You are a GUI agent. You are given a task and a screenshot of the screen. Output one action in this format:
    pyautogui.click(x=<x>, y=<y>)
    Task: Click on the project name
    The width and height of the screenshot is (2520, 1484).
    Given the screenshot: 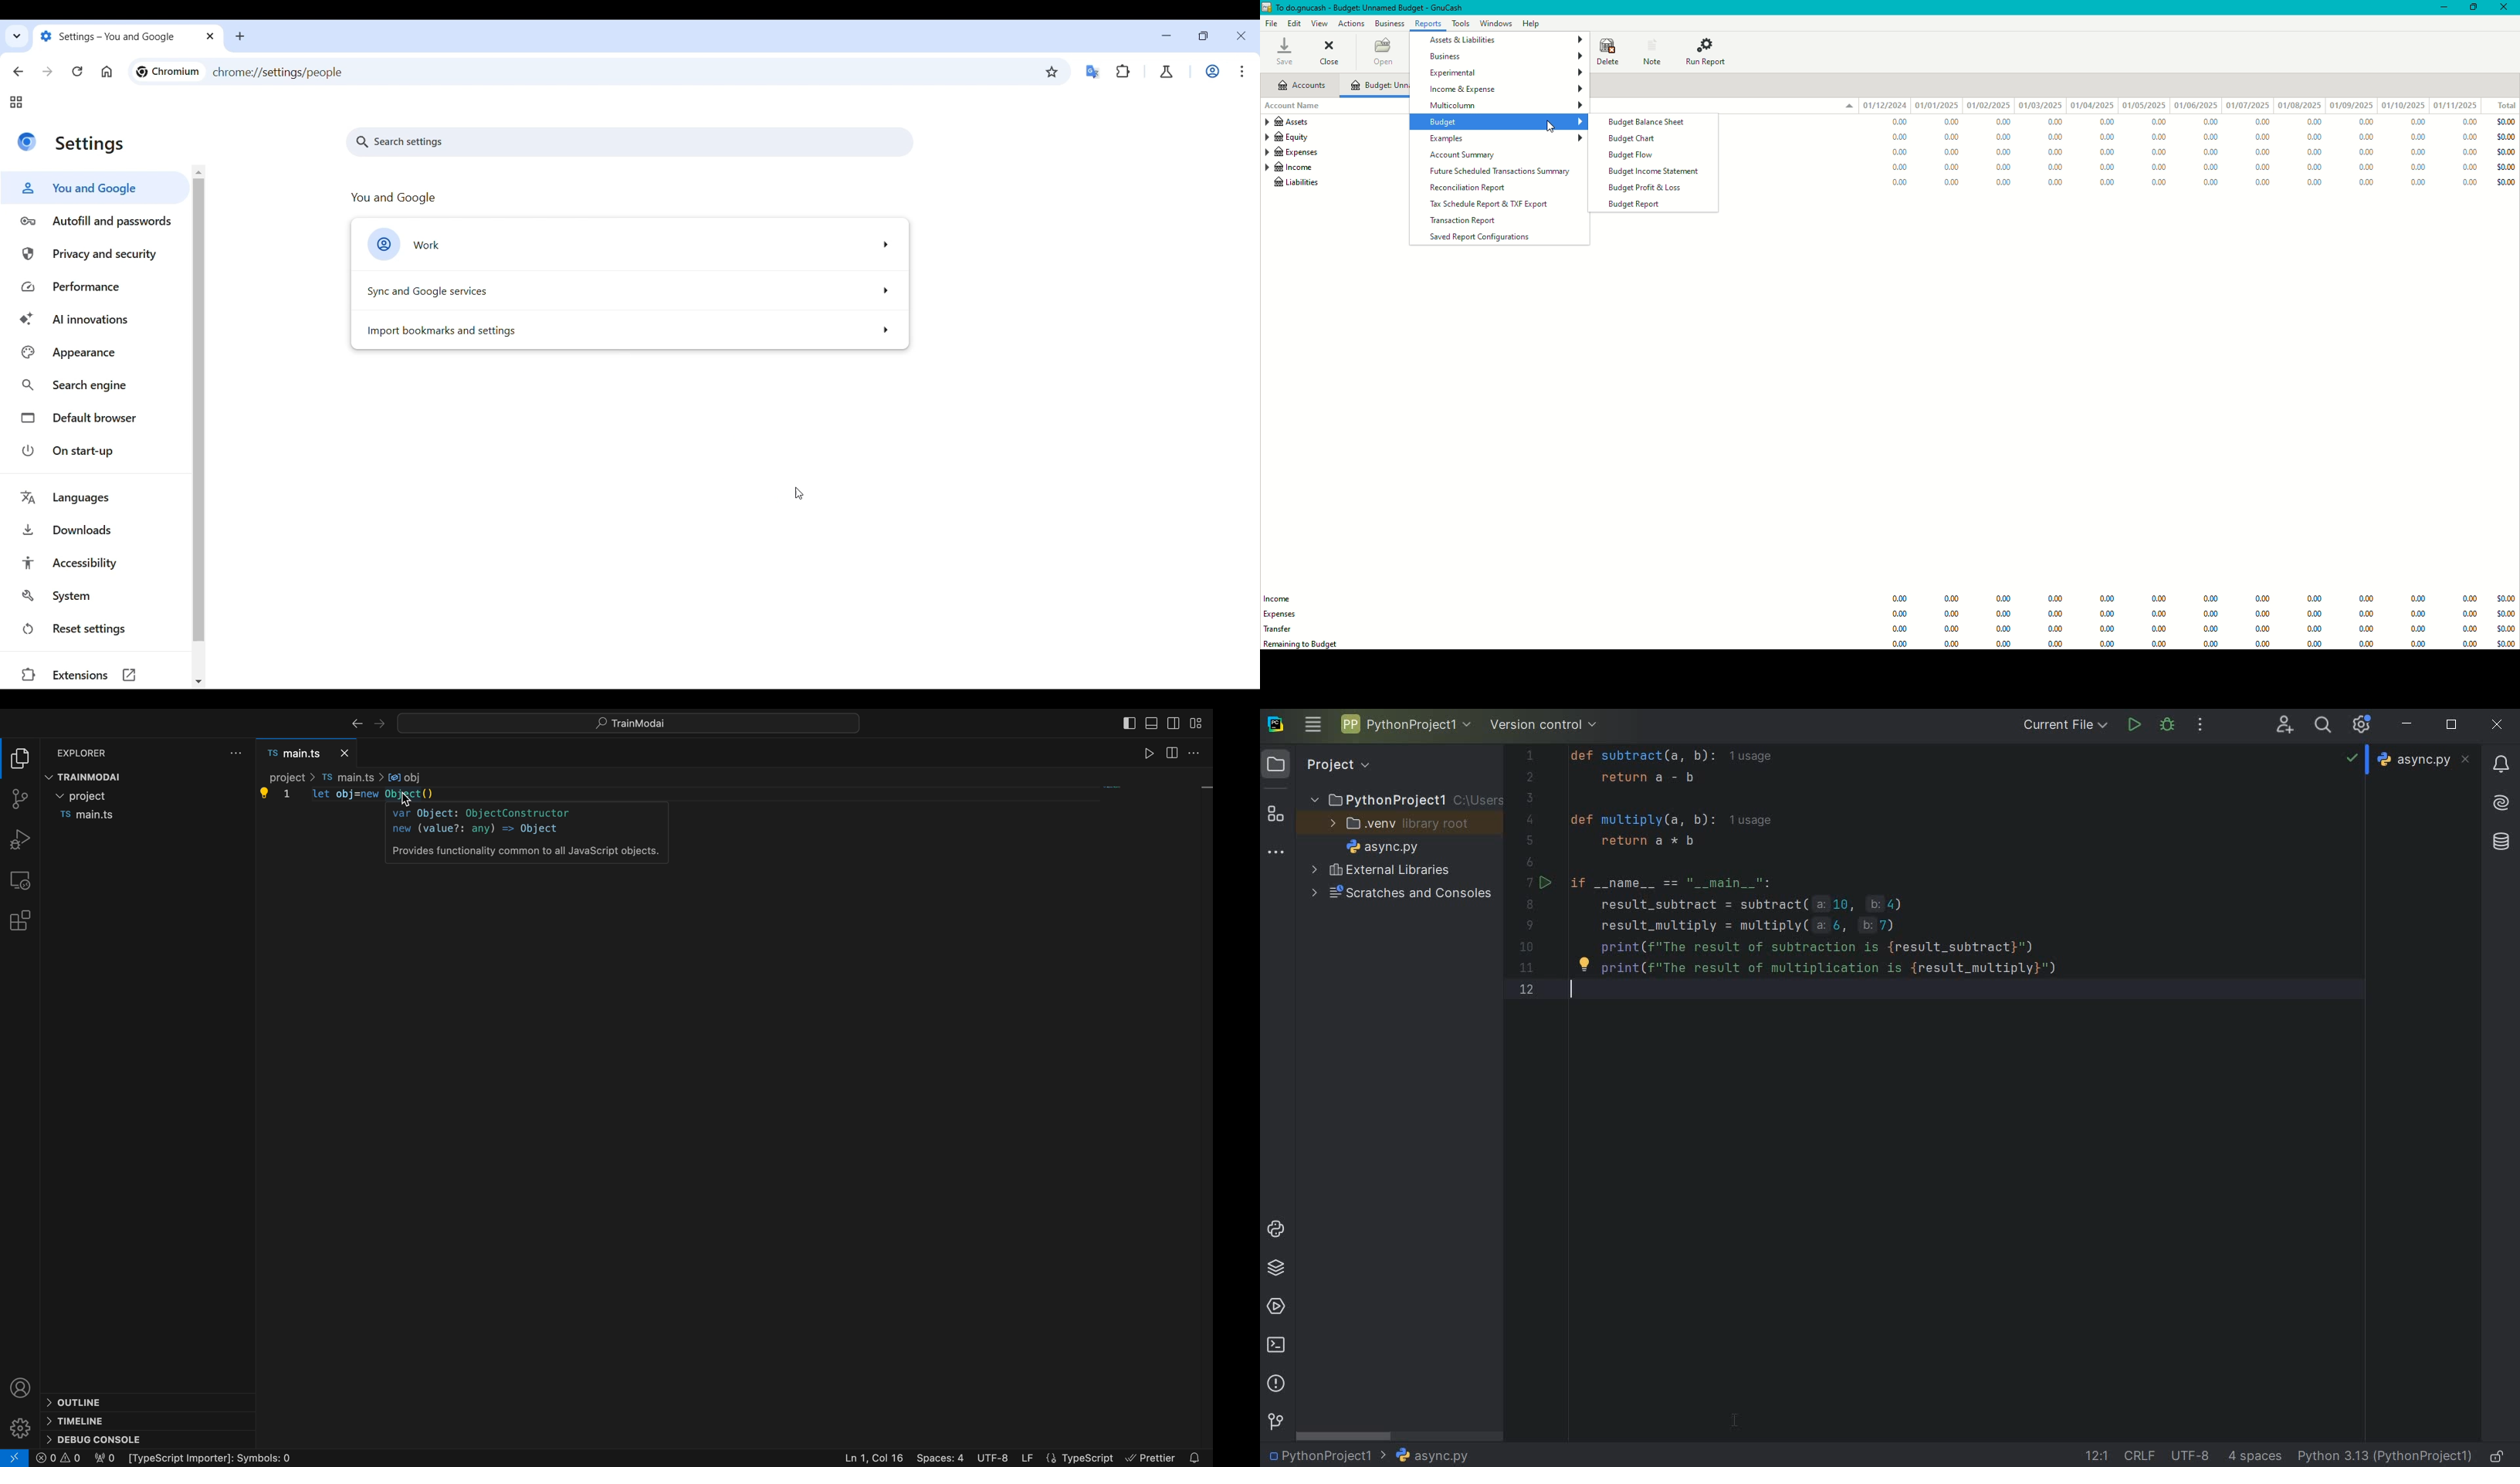 What is the action you would take?
    pyautogui.click(x=1402, y=799)
    